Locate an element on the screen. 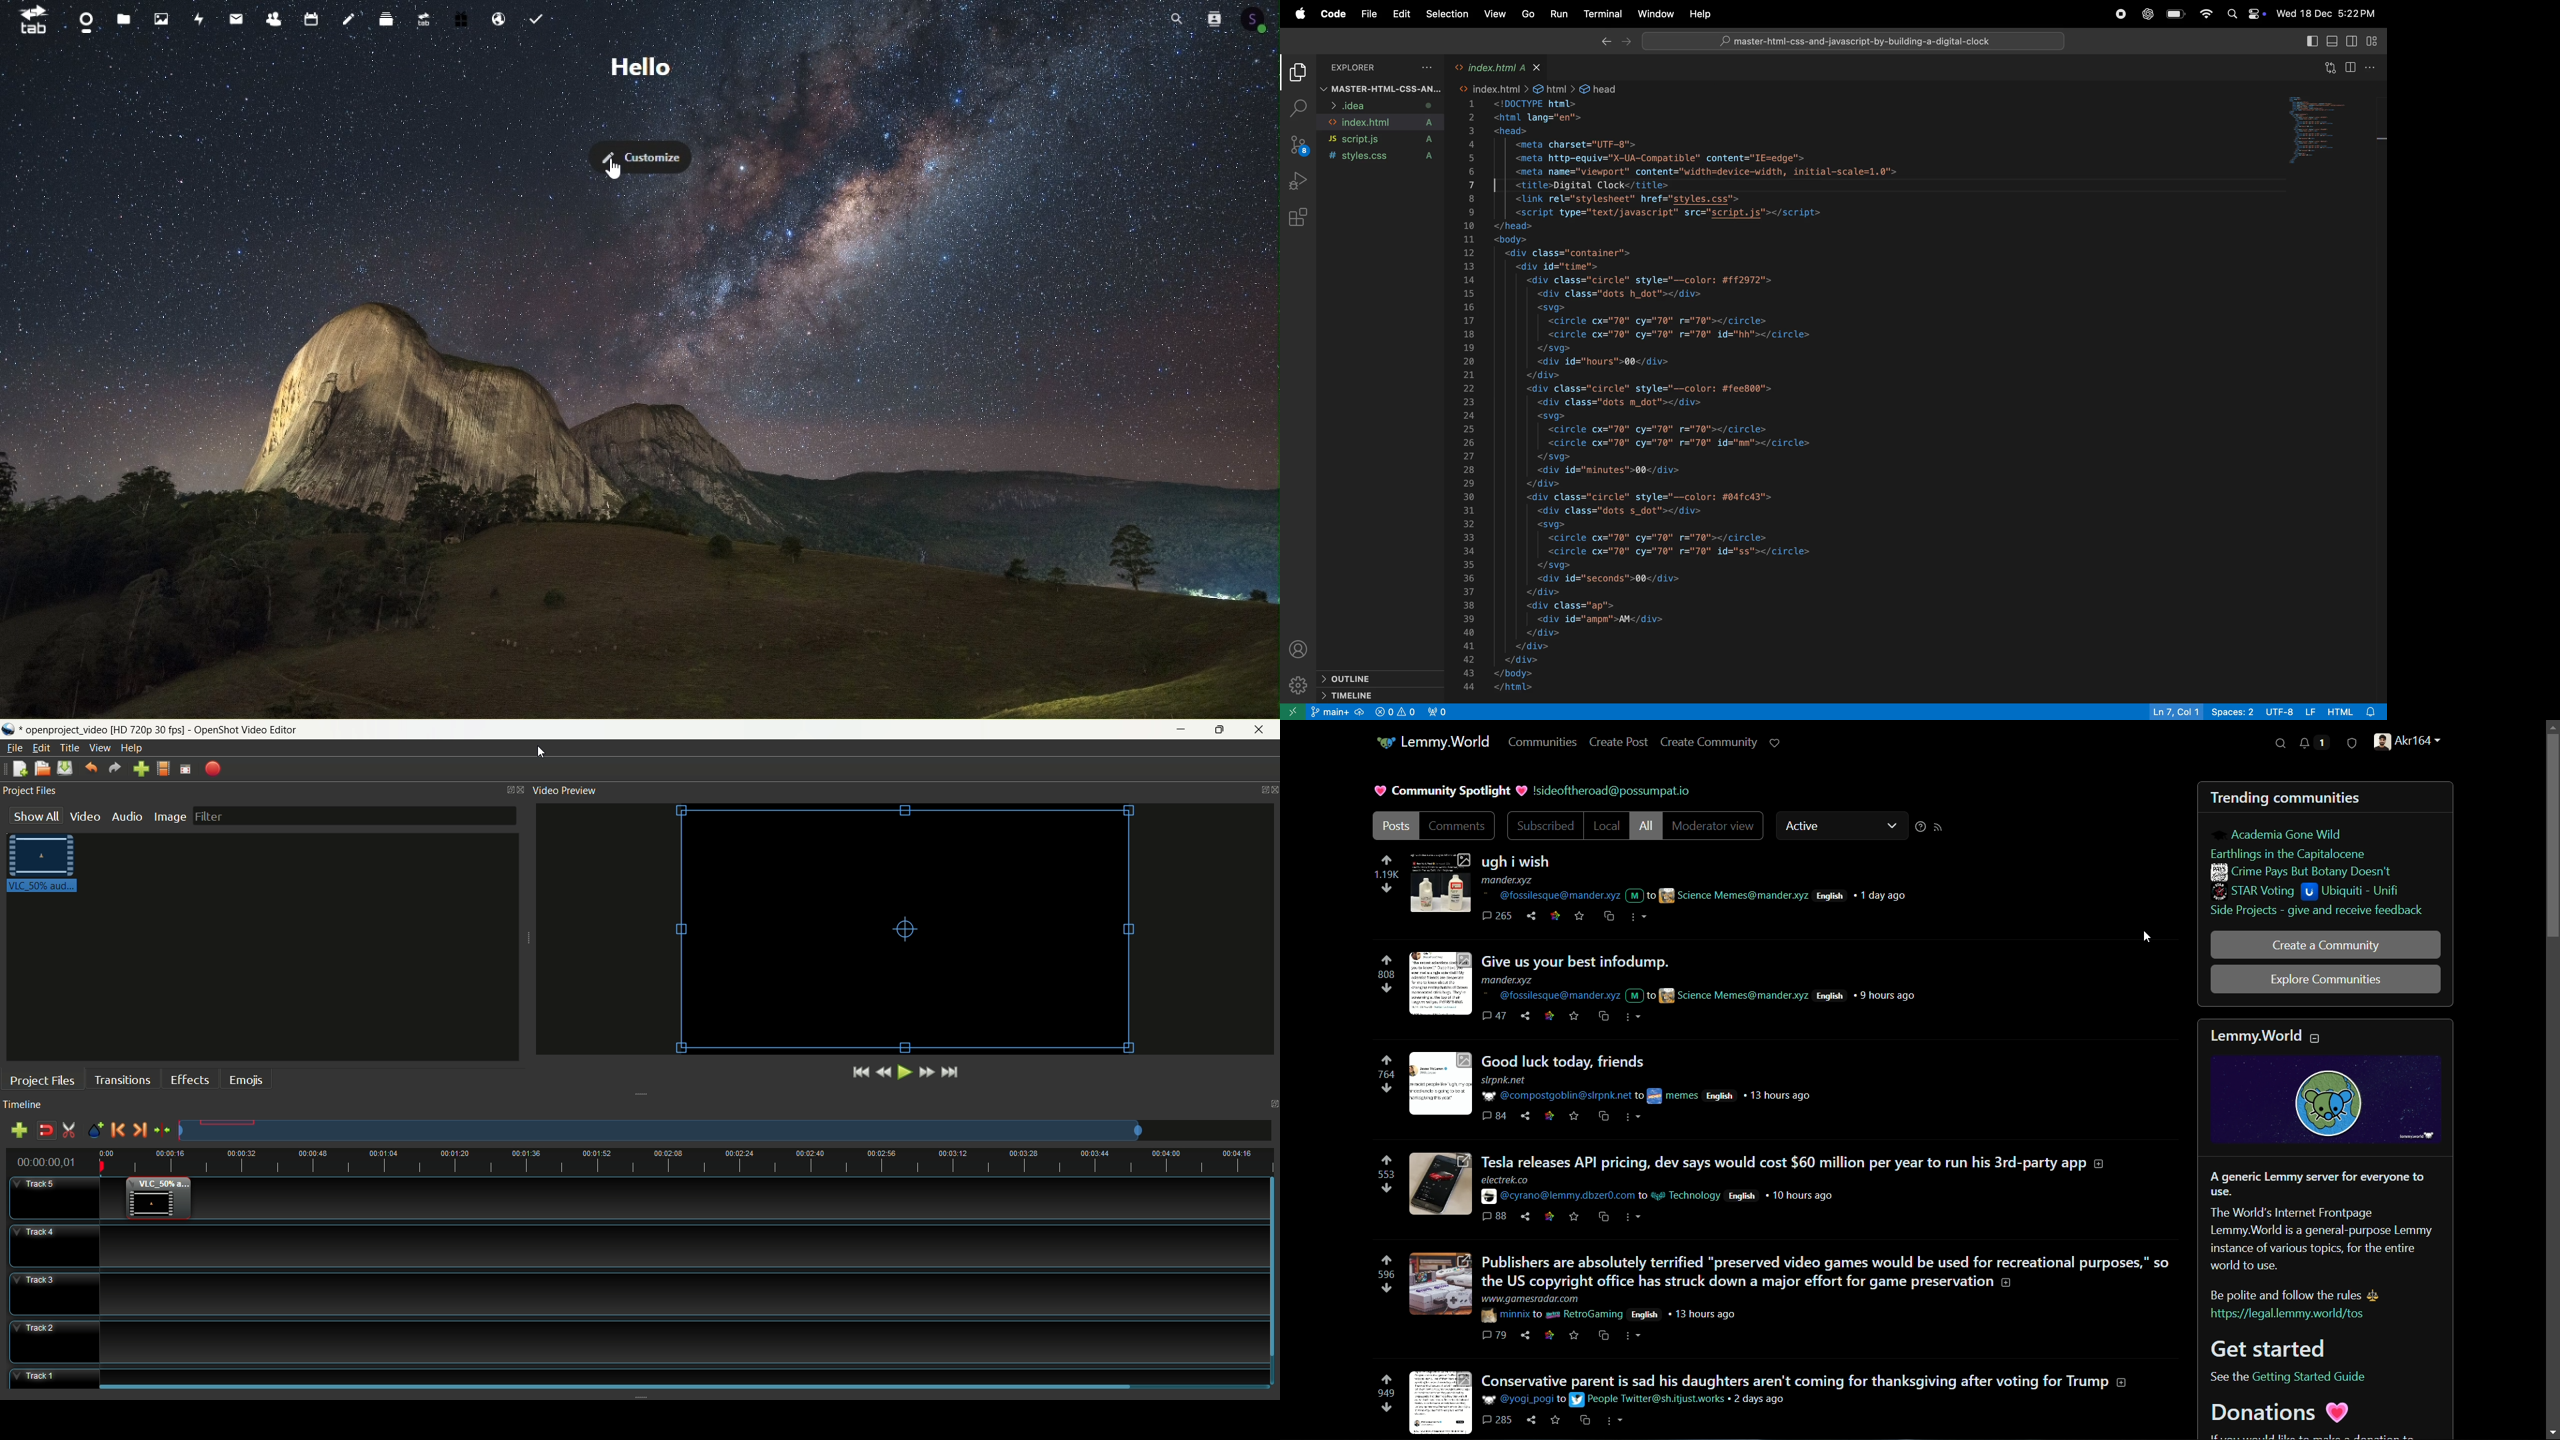  idea is located at coordinates (1376, 107).